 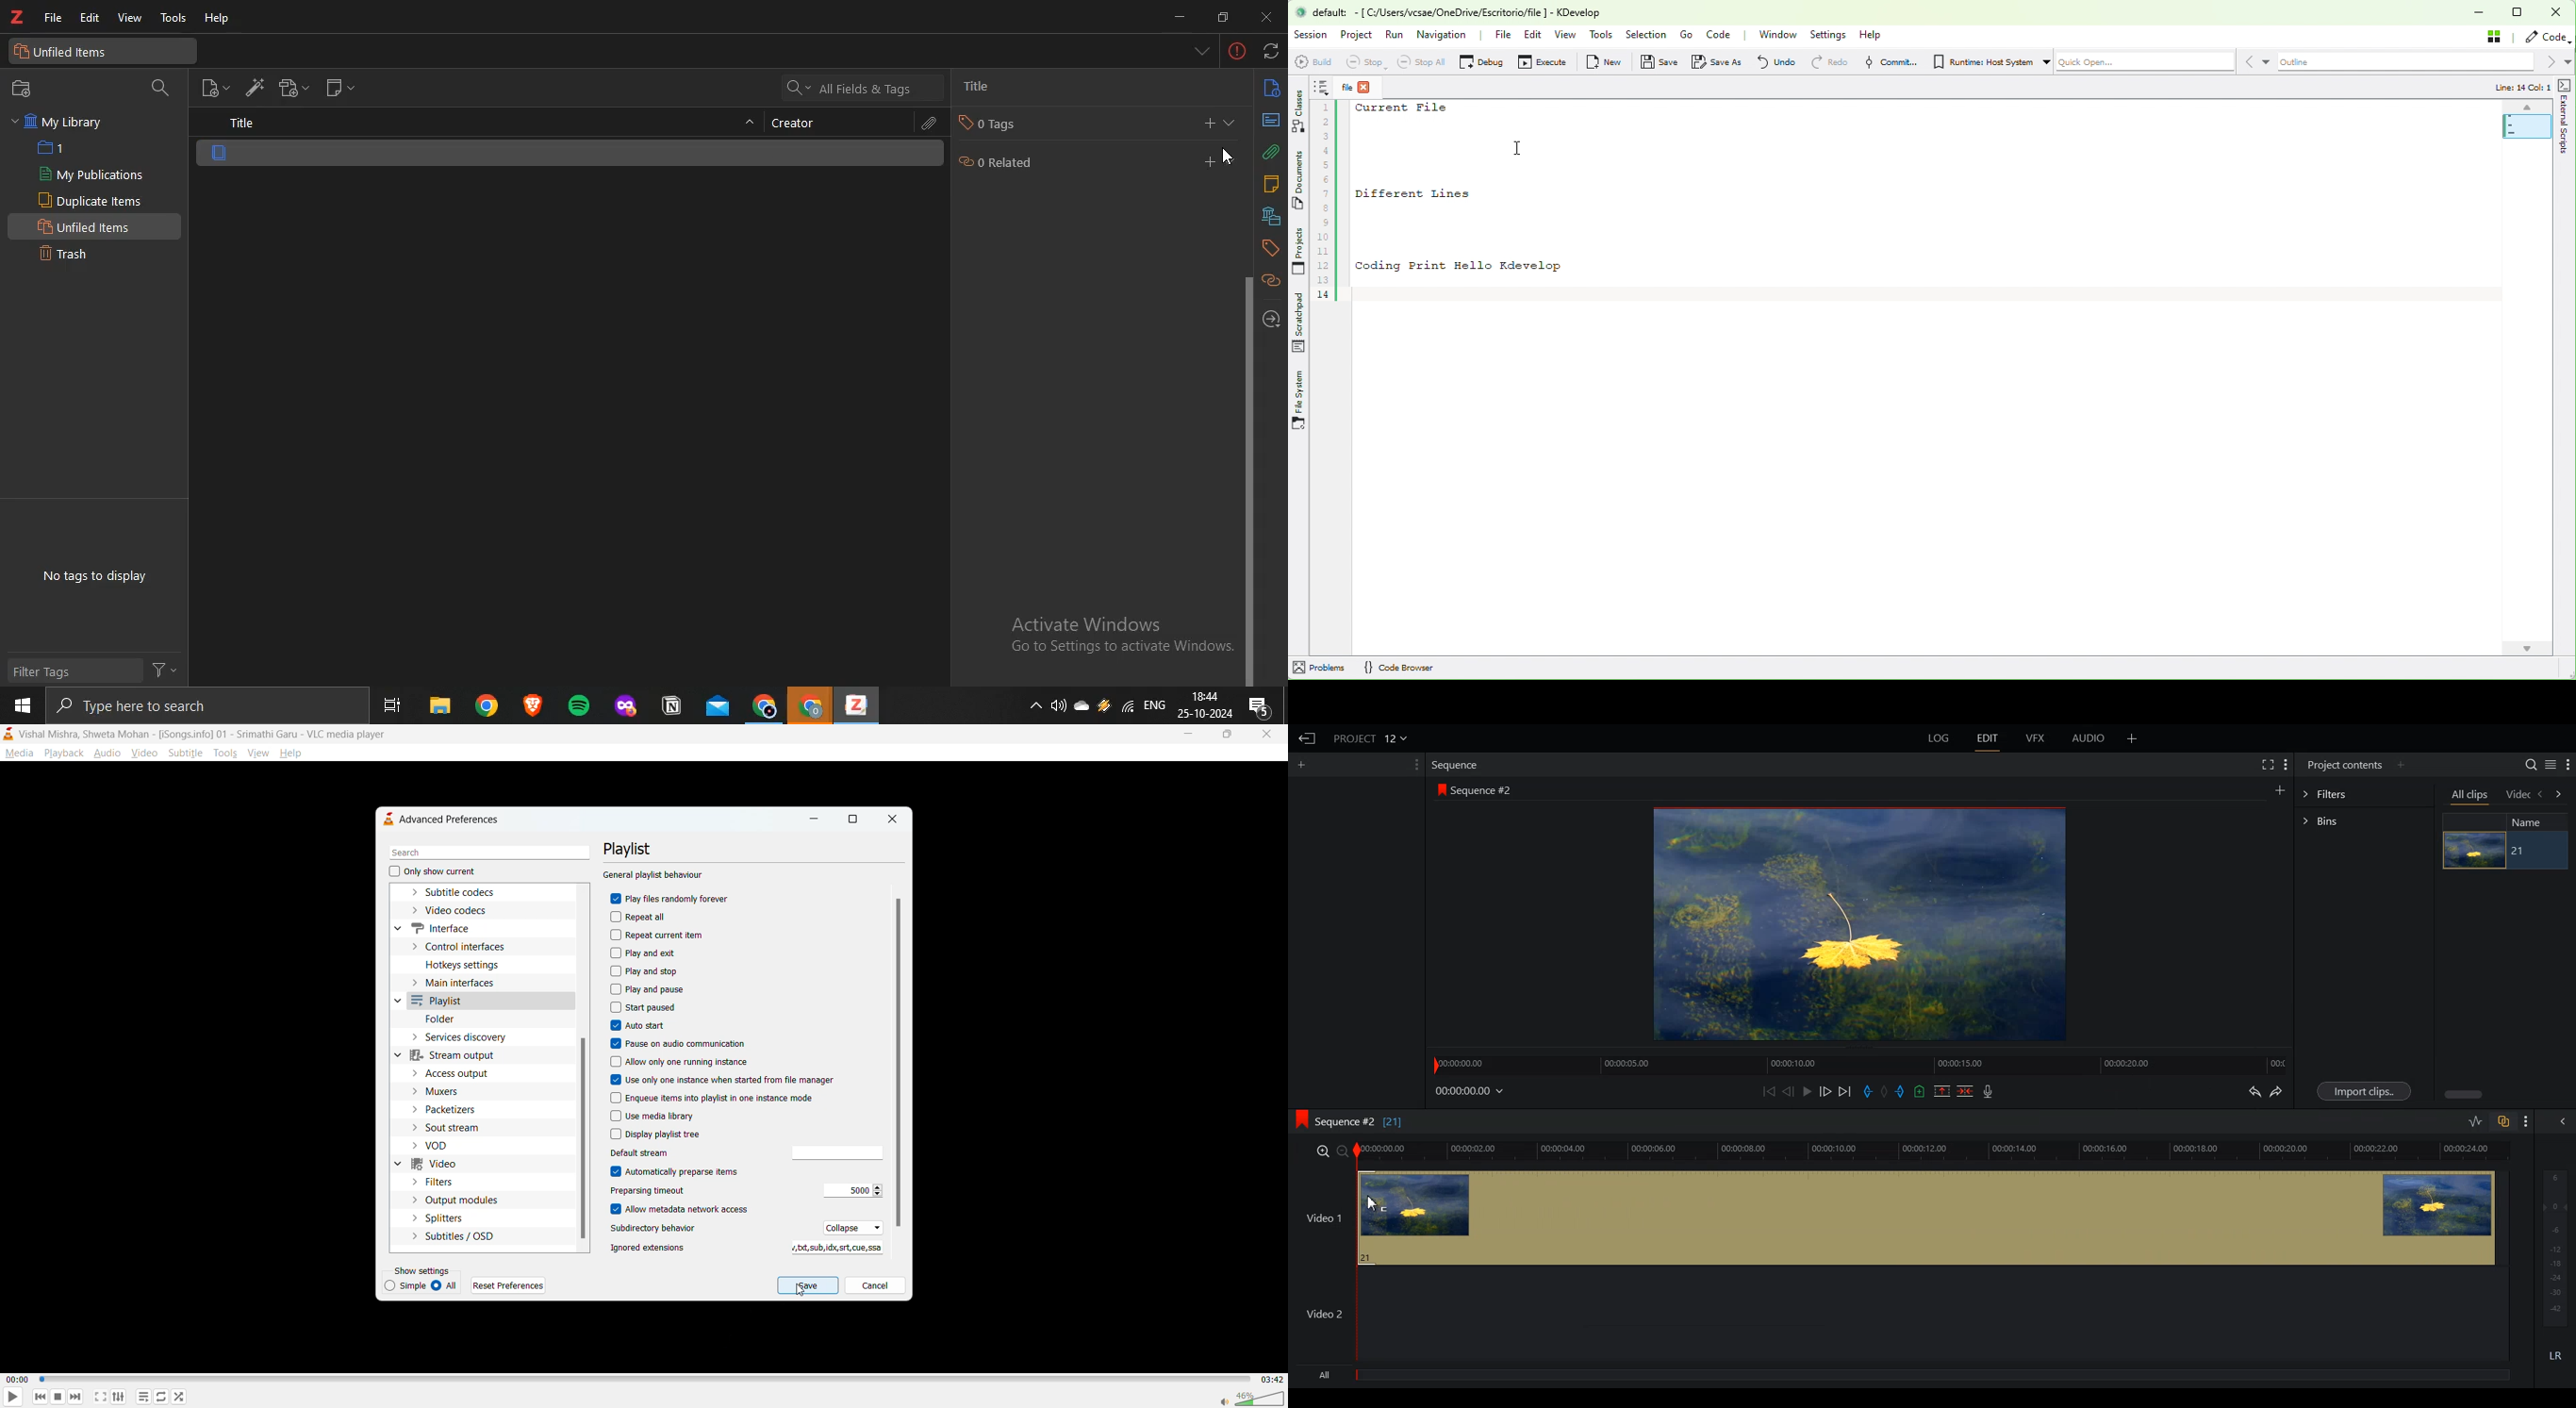 What do you see at coordinates (723, 1081) in the screenshot?
I see `use only one instance ` at bounding box center [723, 1081].